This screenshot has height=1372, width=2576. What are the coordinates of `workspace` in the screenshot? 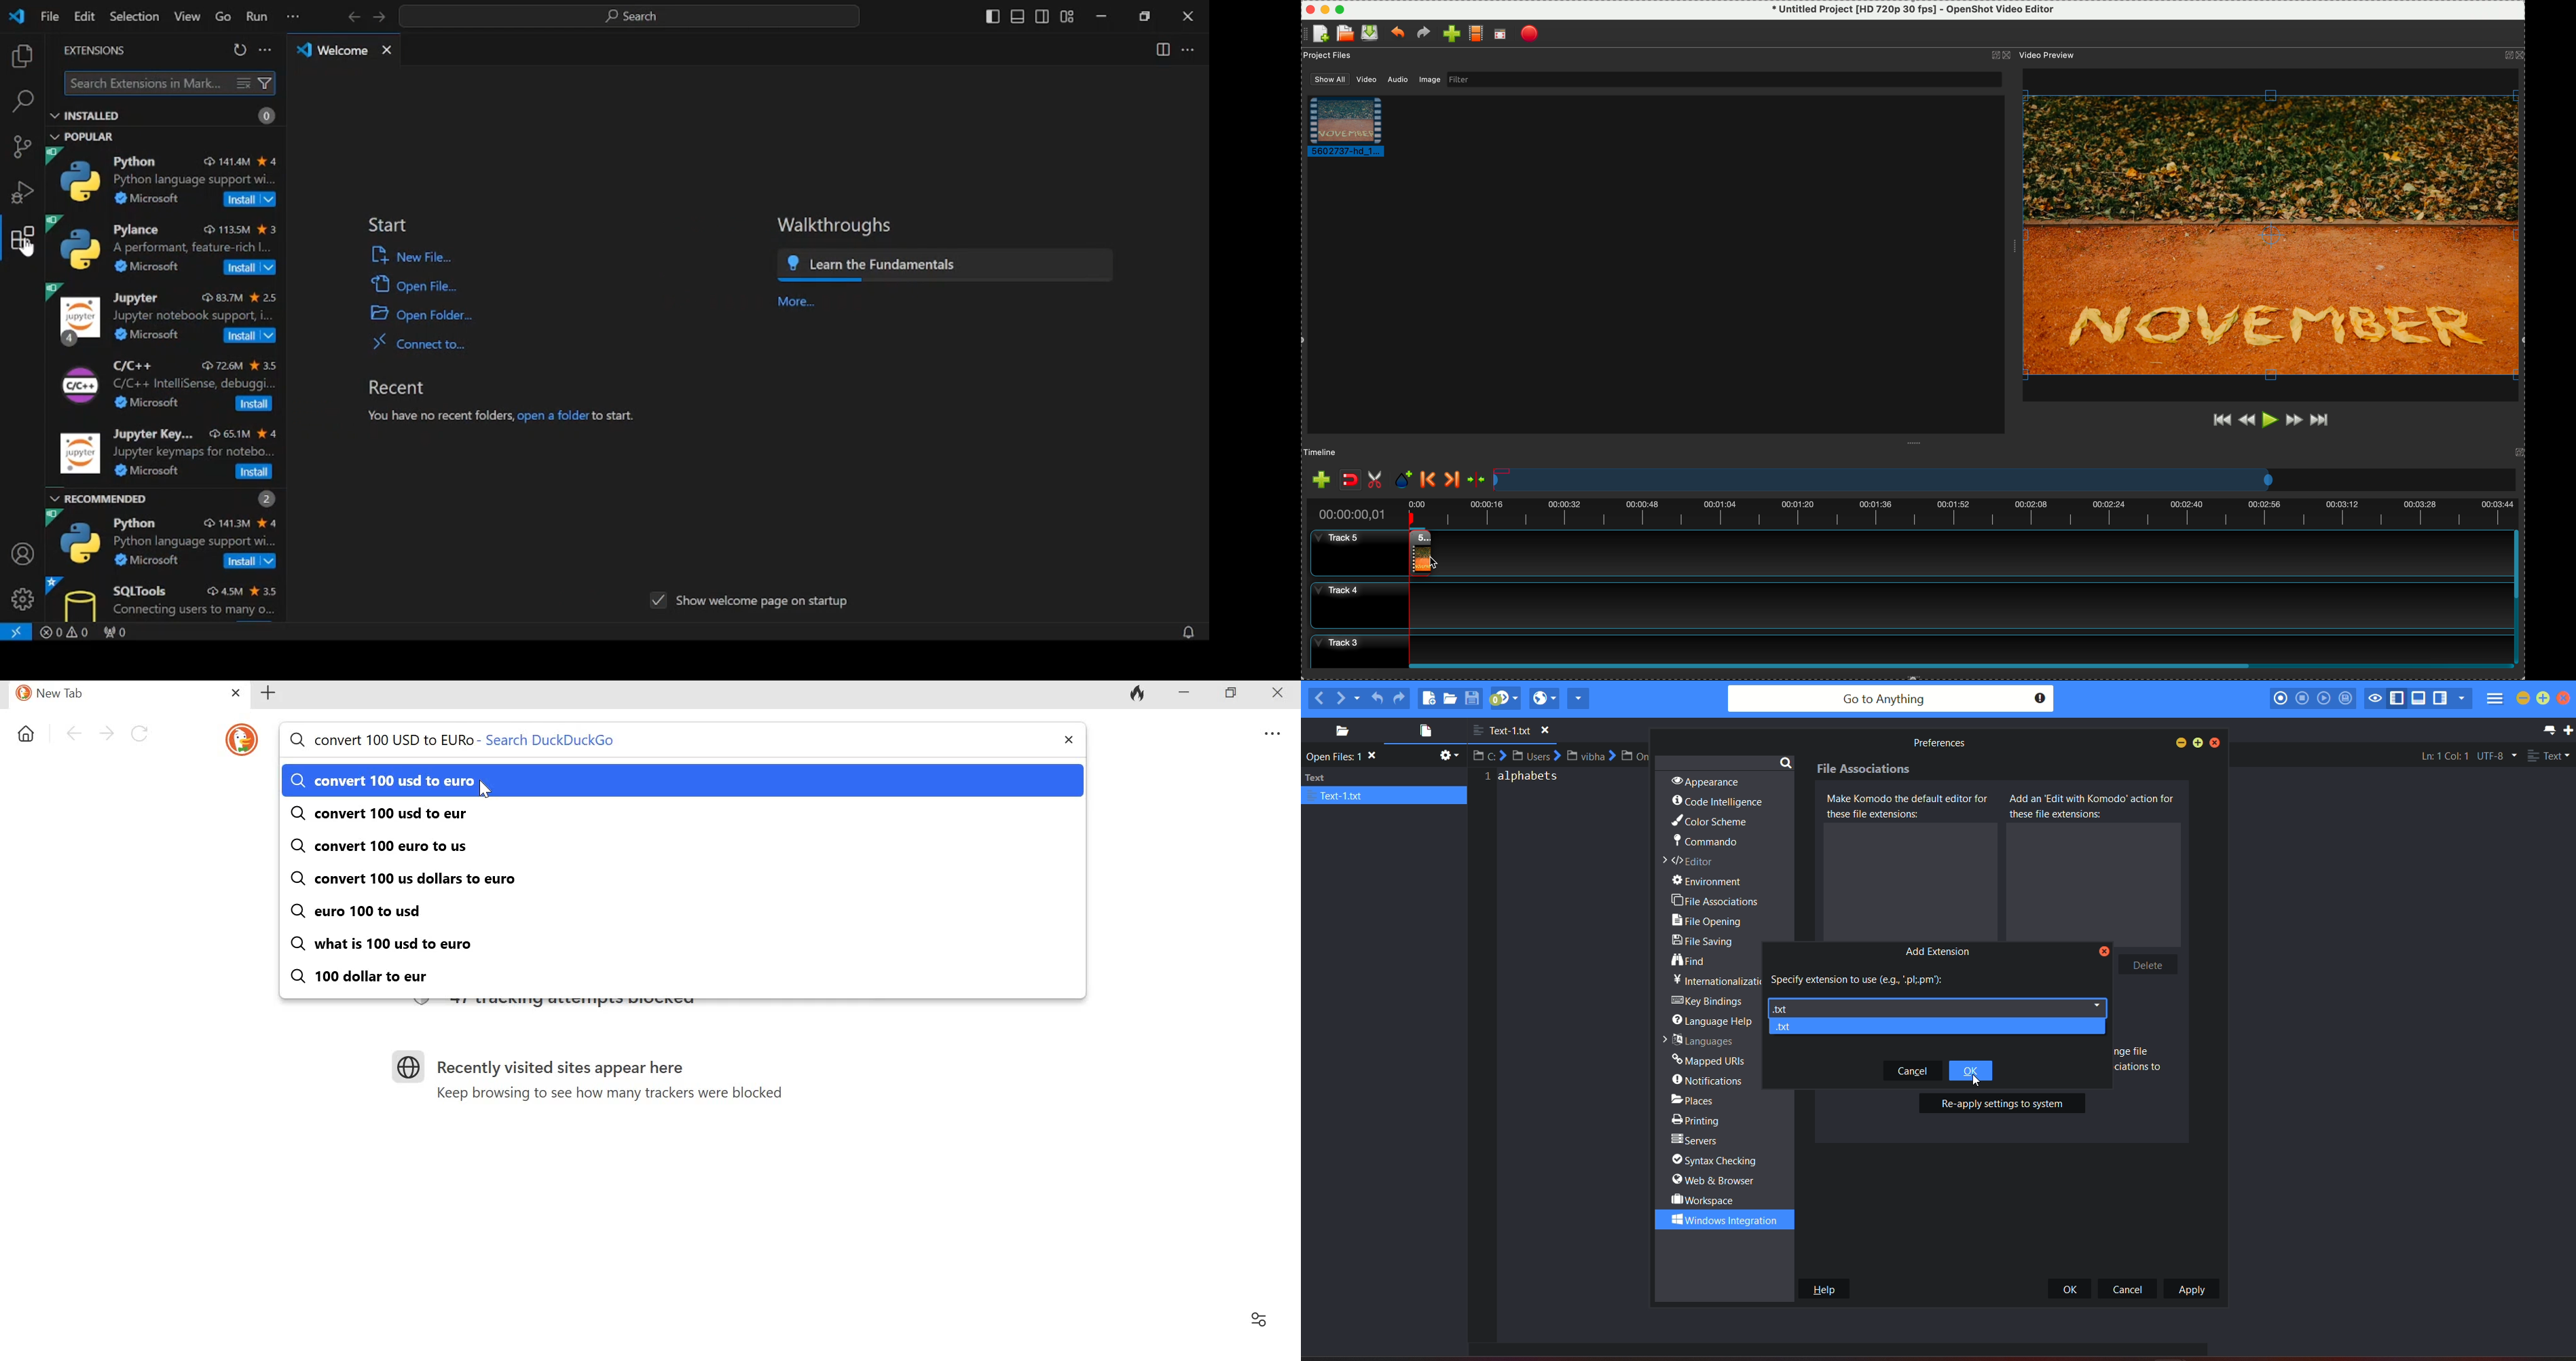 It's located at (1705, 1200).